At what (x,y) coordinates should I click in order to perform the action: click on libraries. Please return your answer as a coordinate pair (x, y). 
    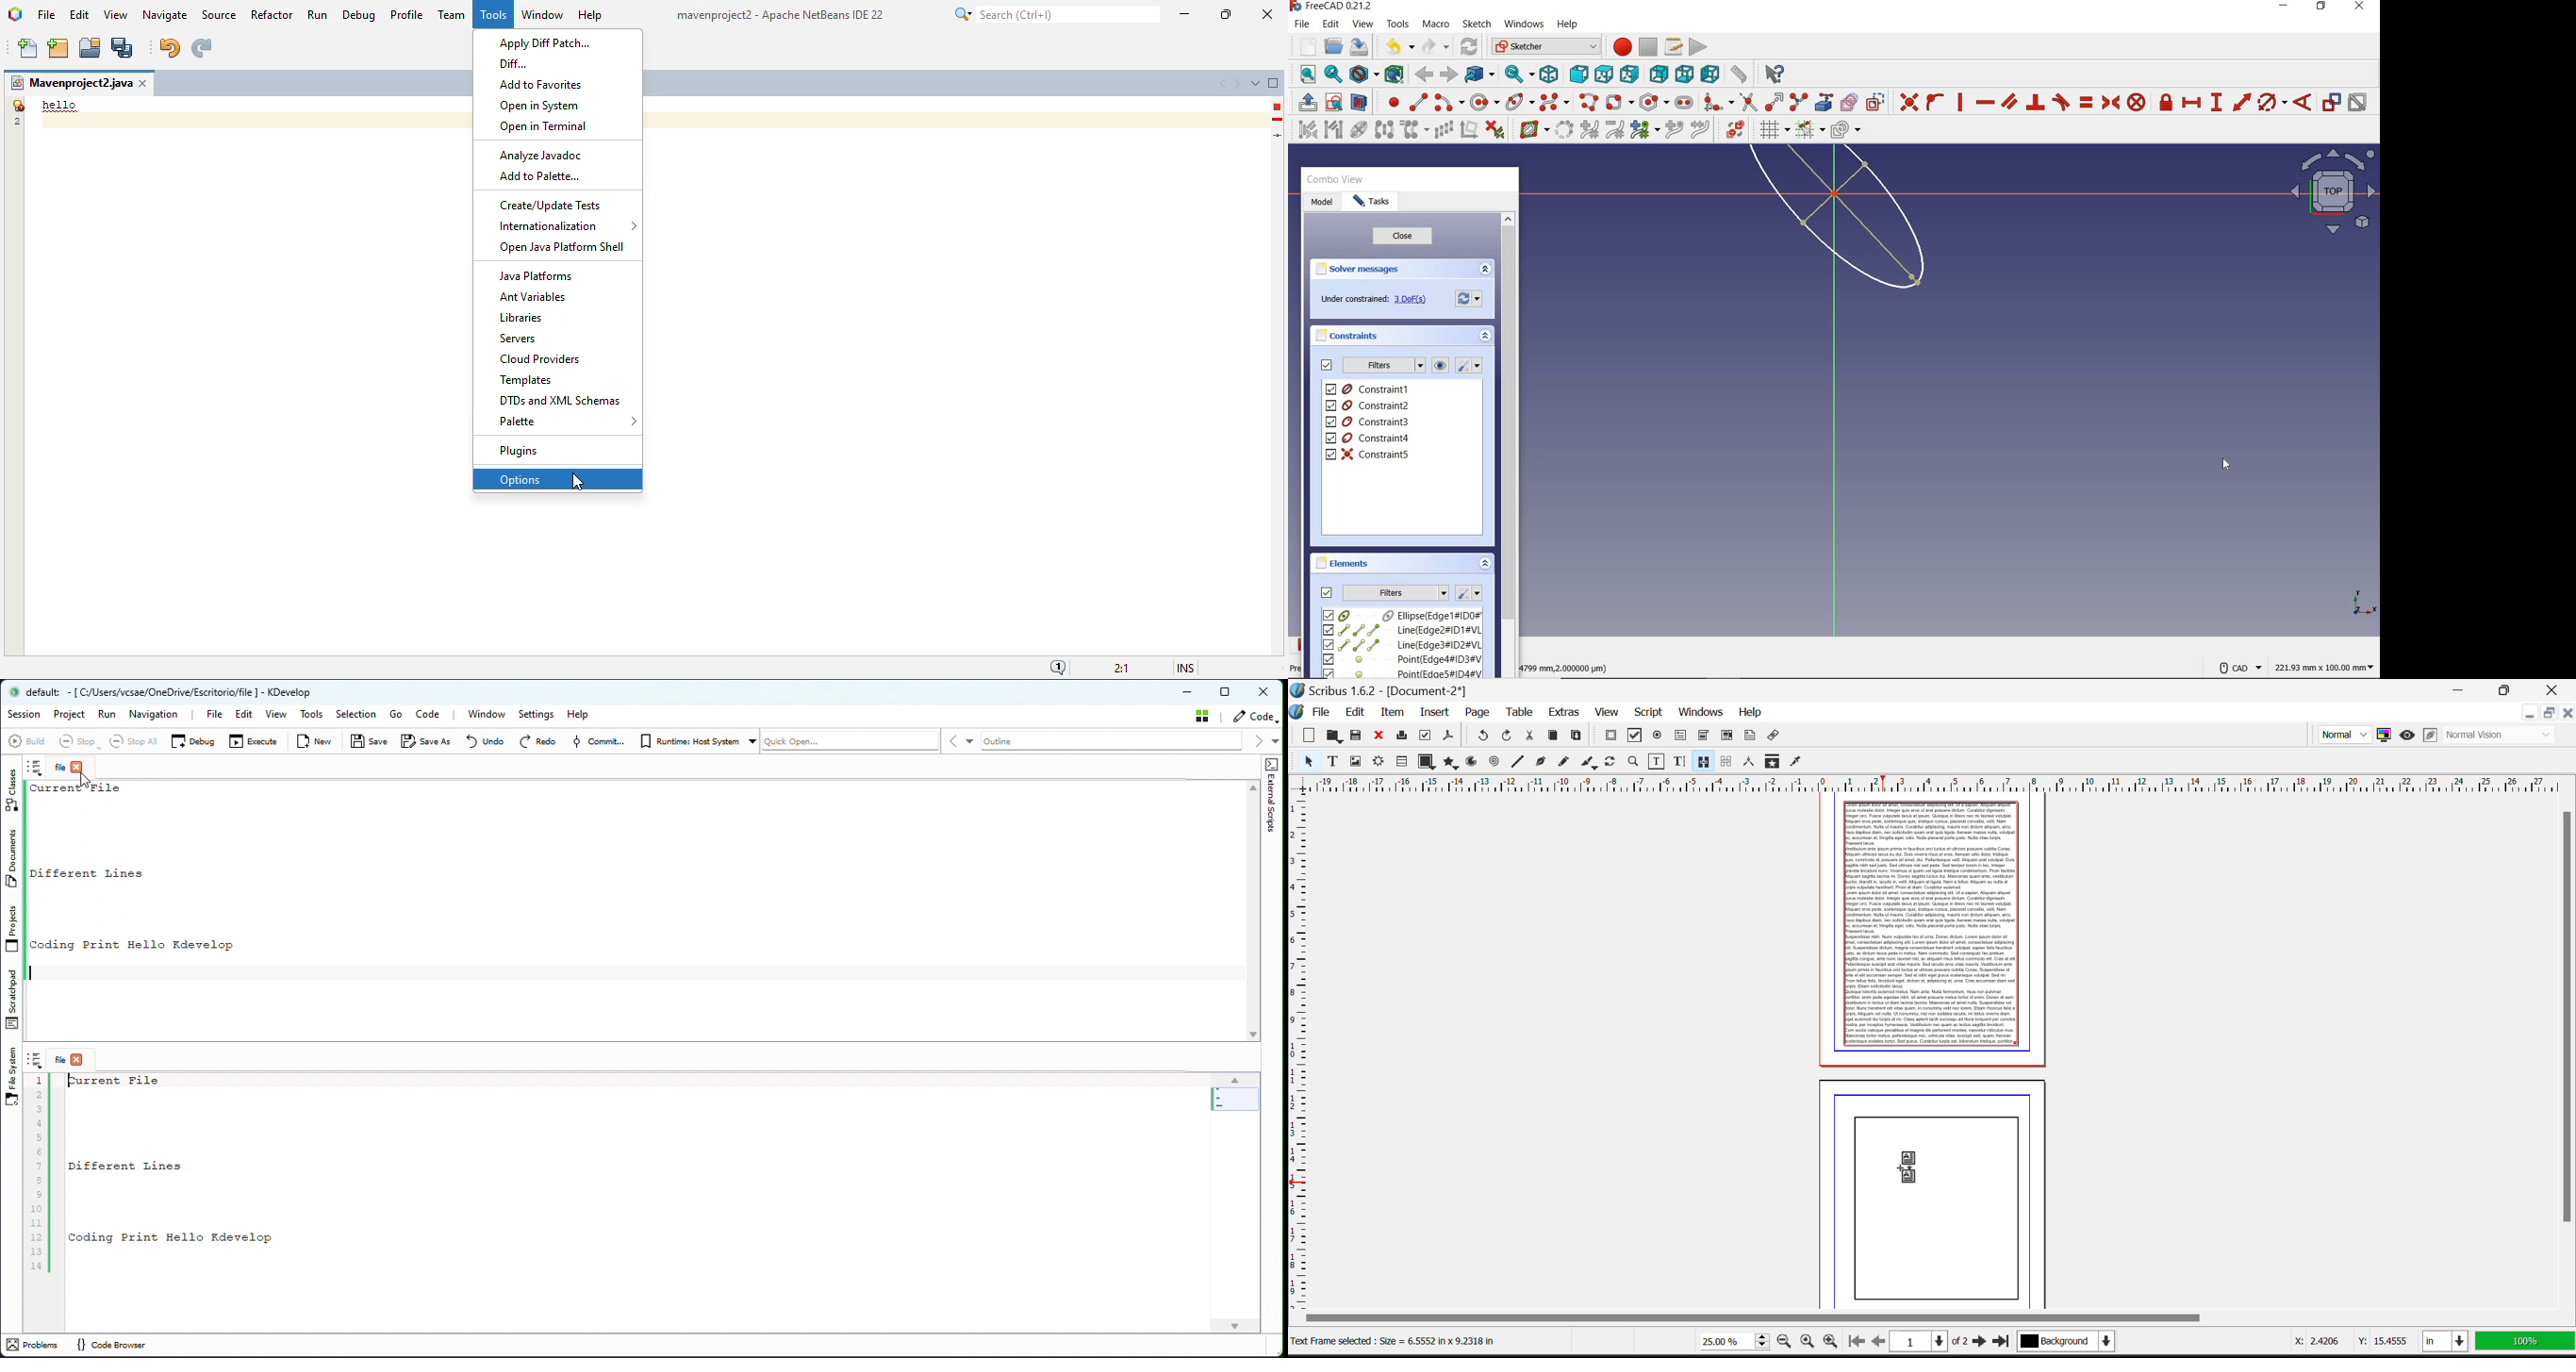
    Looking at the image, I should click on (520, 317).